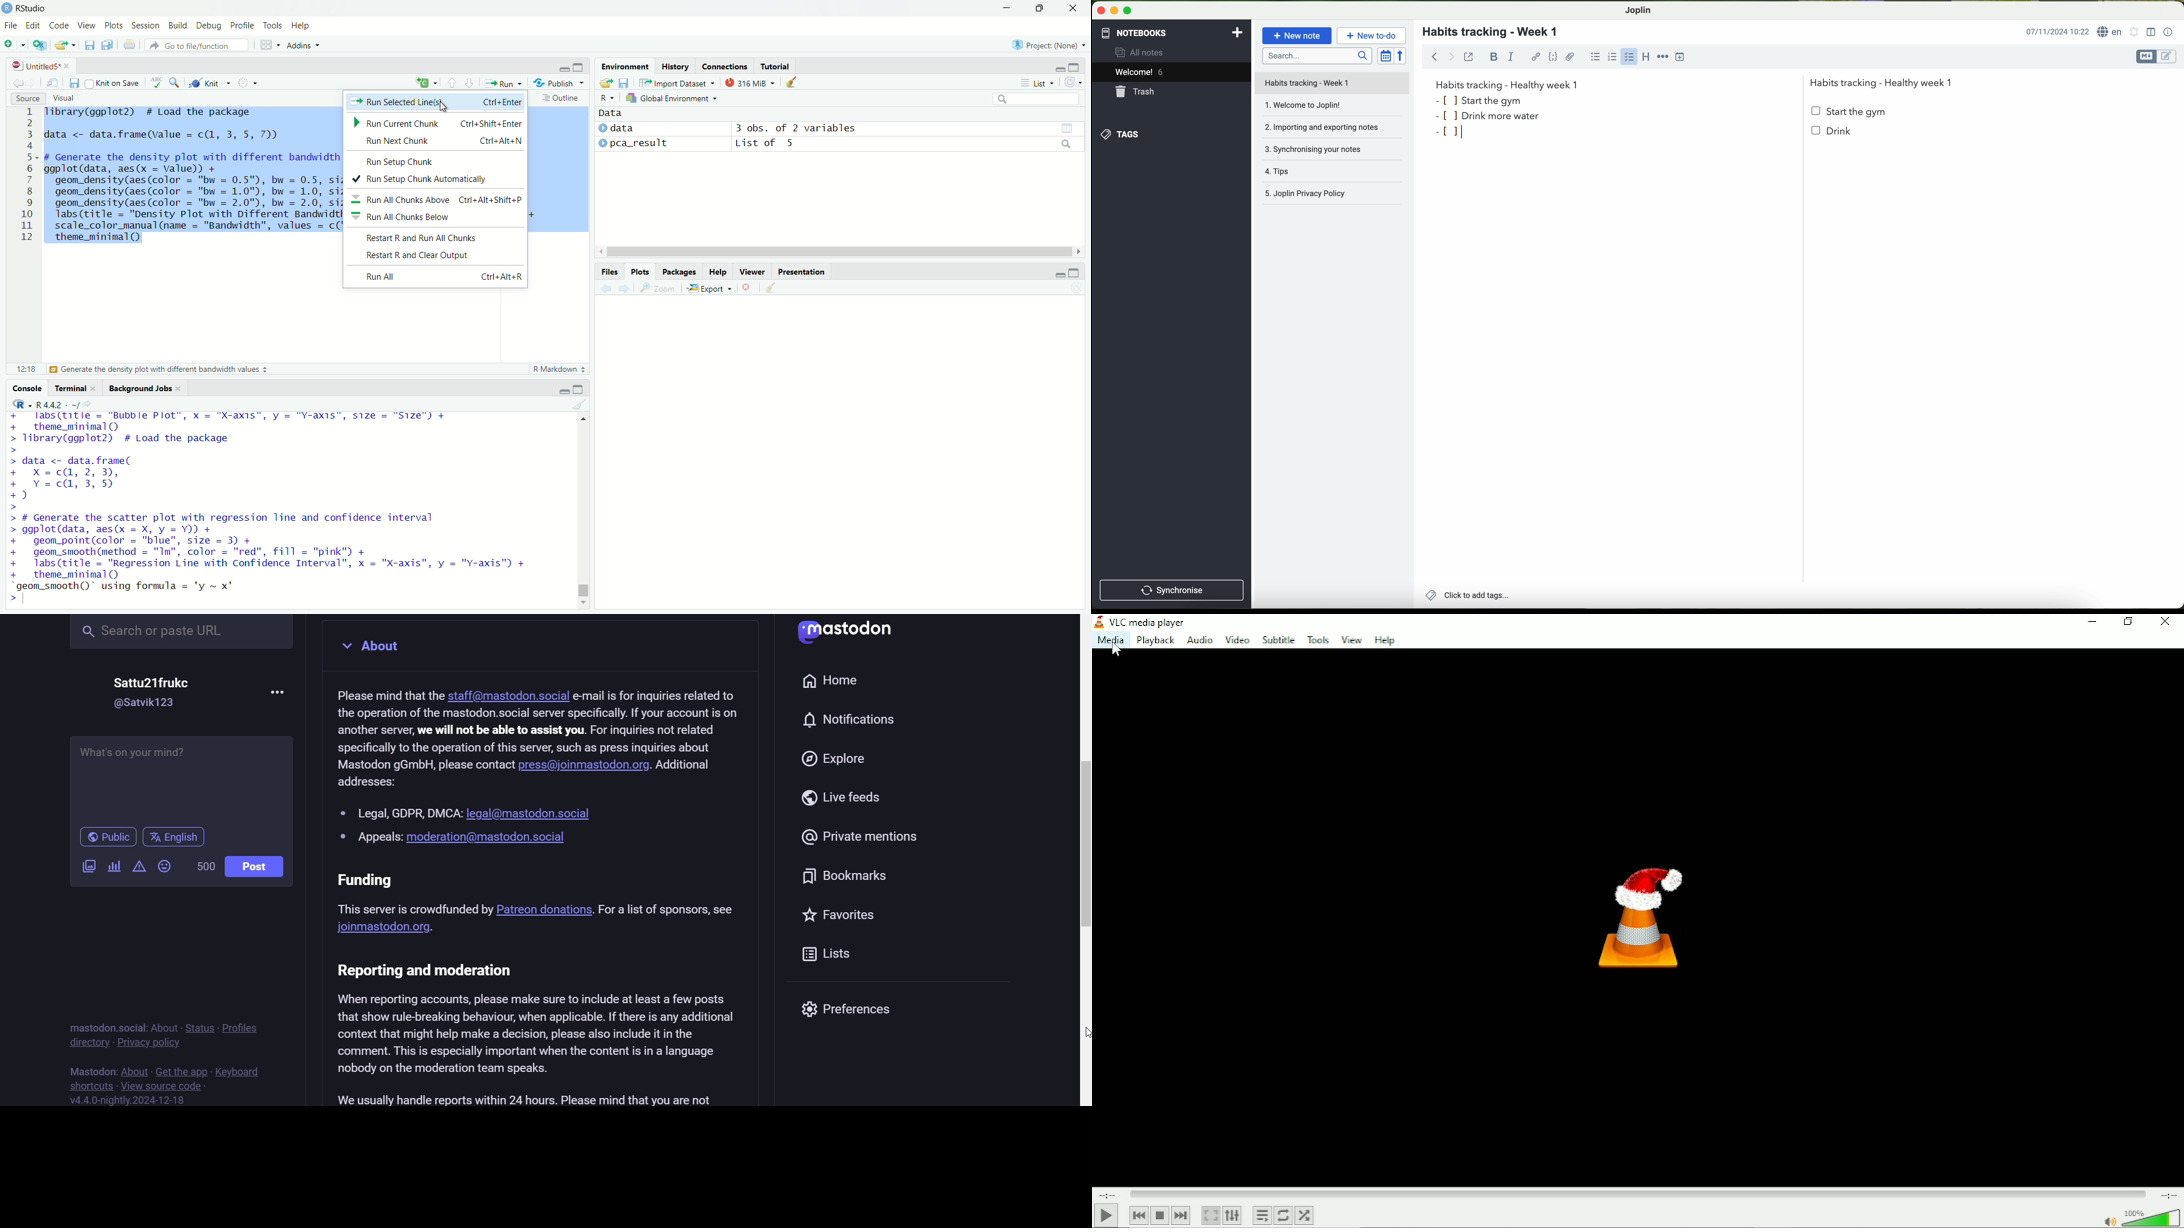  What do you see at coordinates (1107, 1216) in the screenshot?
I see `Play` at bounding box center [1107, 1216].